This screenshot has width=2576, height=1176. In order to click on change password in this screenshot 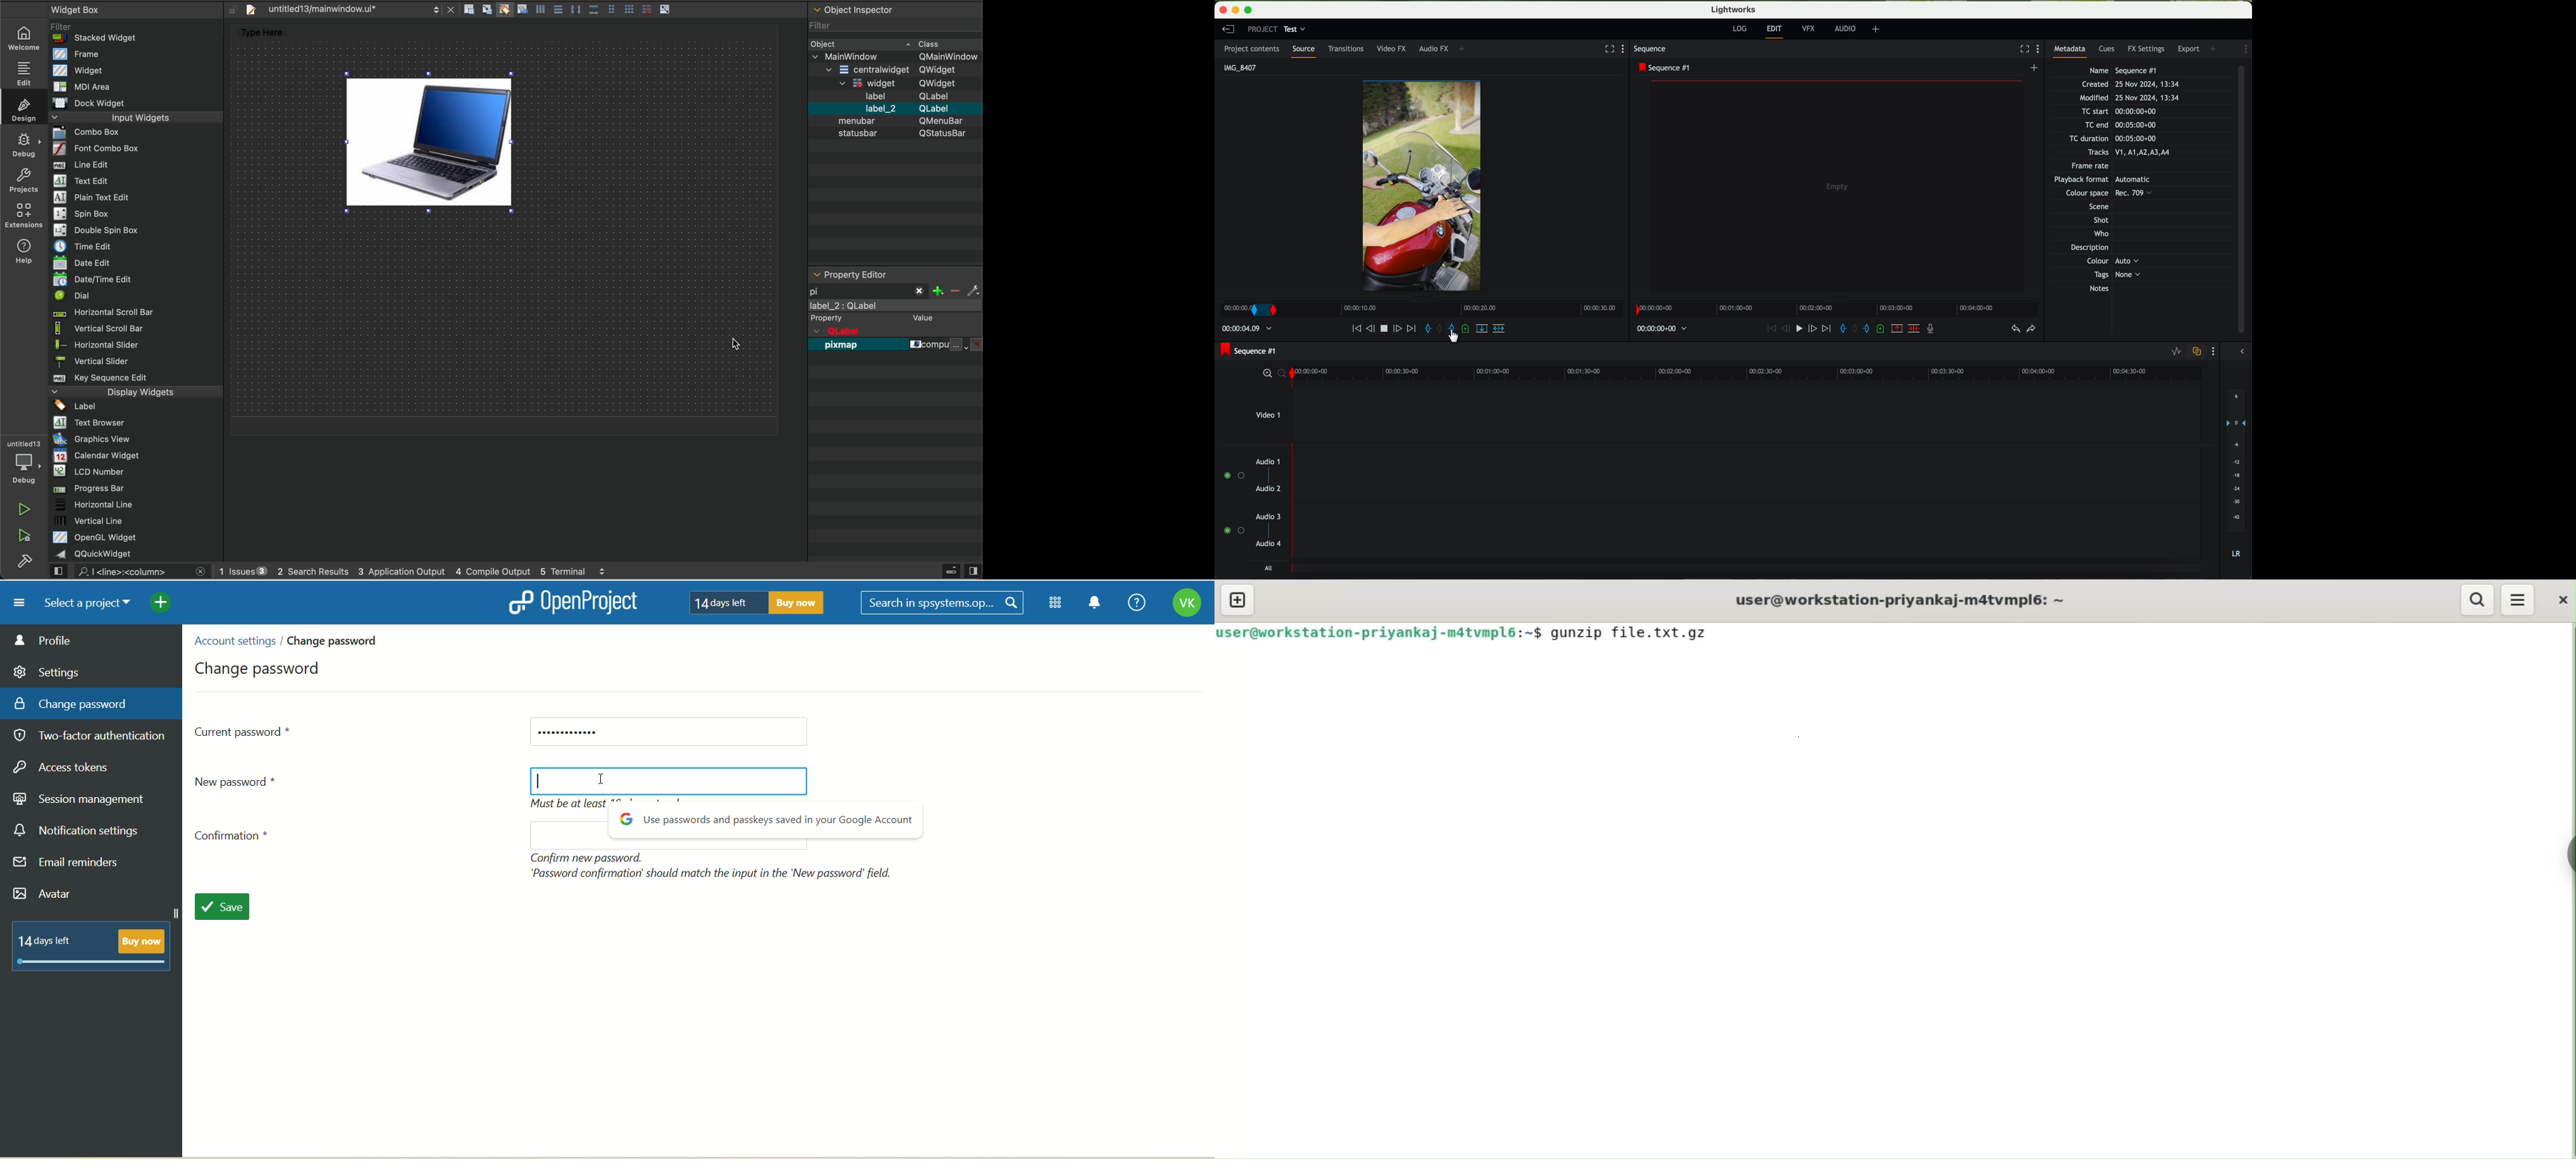, I will do `click(337, 640)`.